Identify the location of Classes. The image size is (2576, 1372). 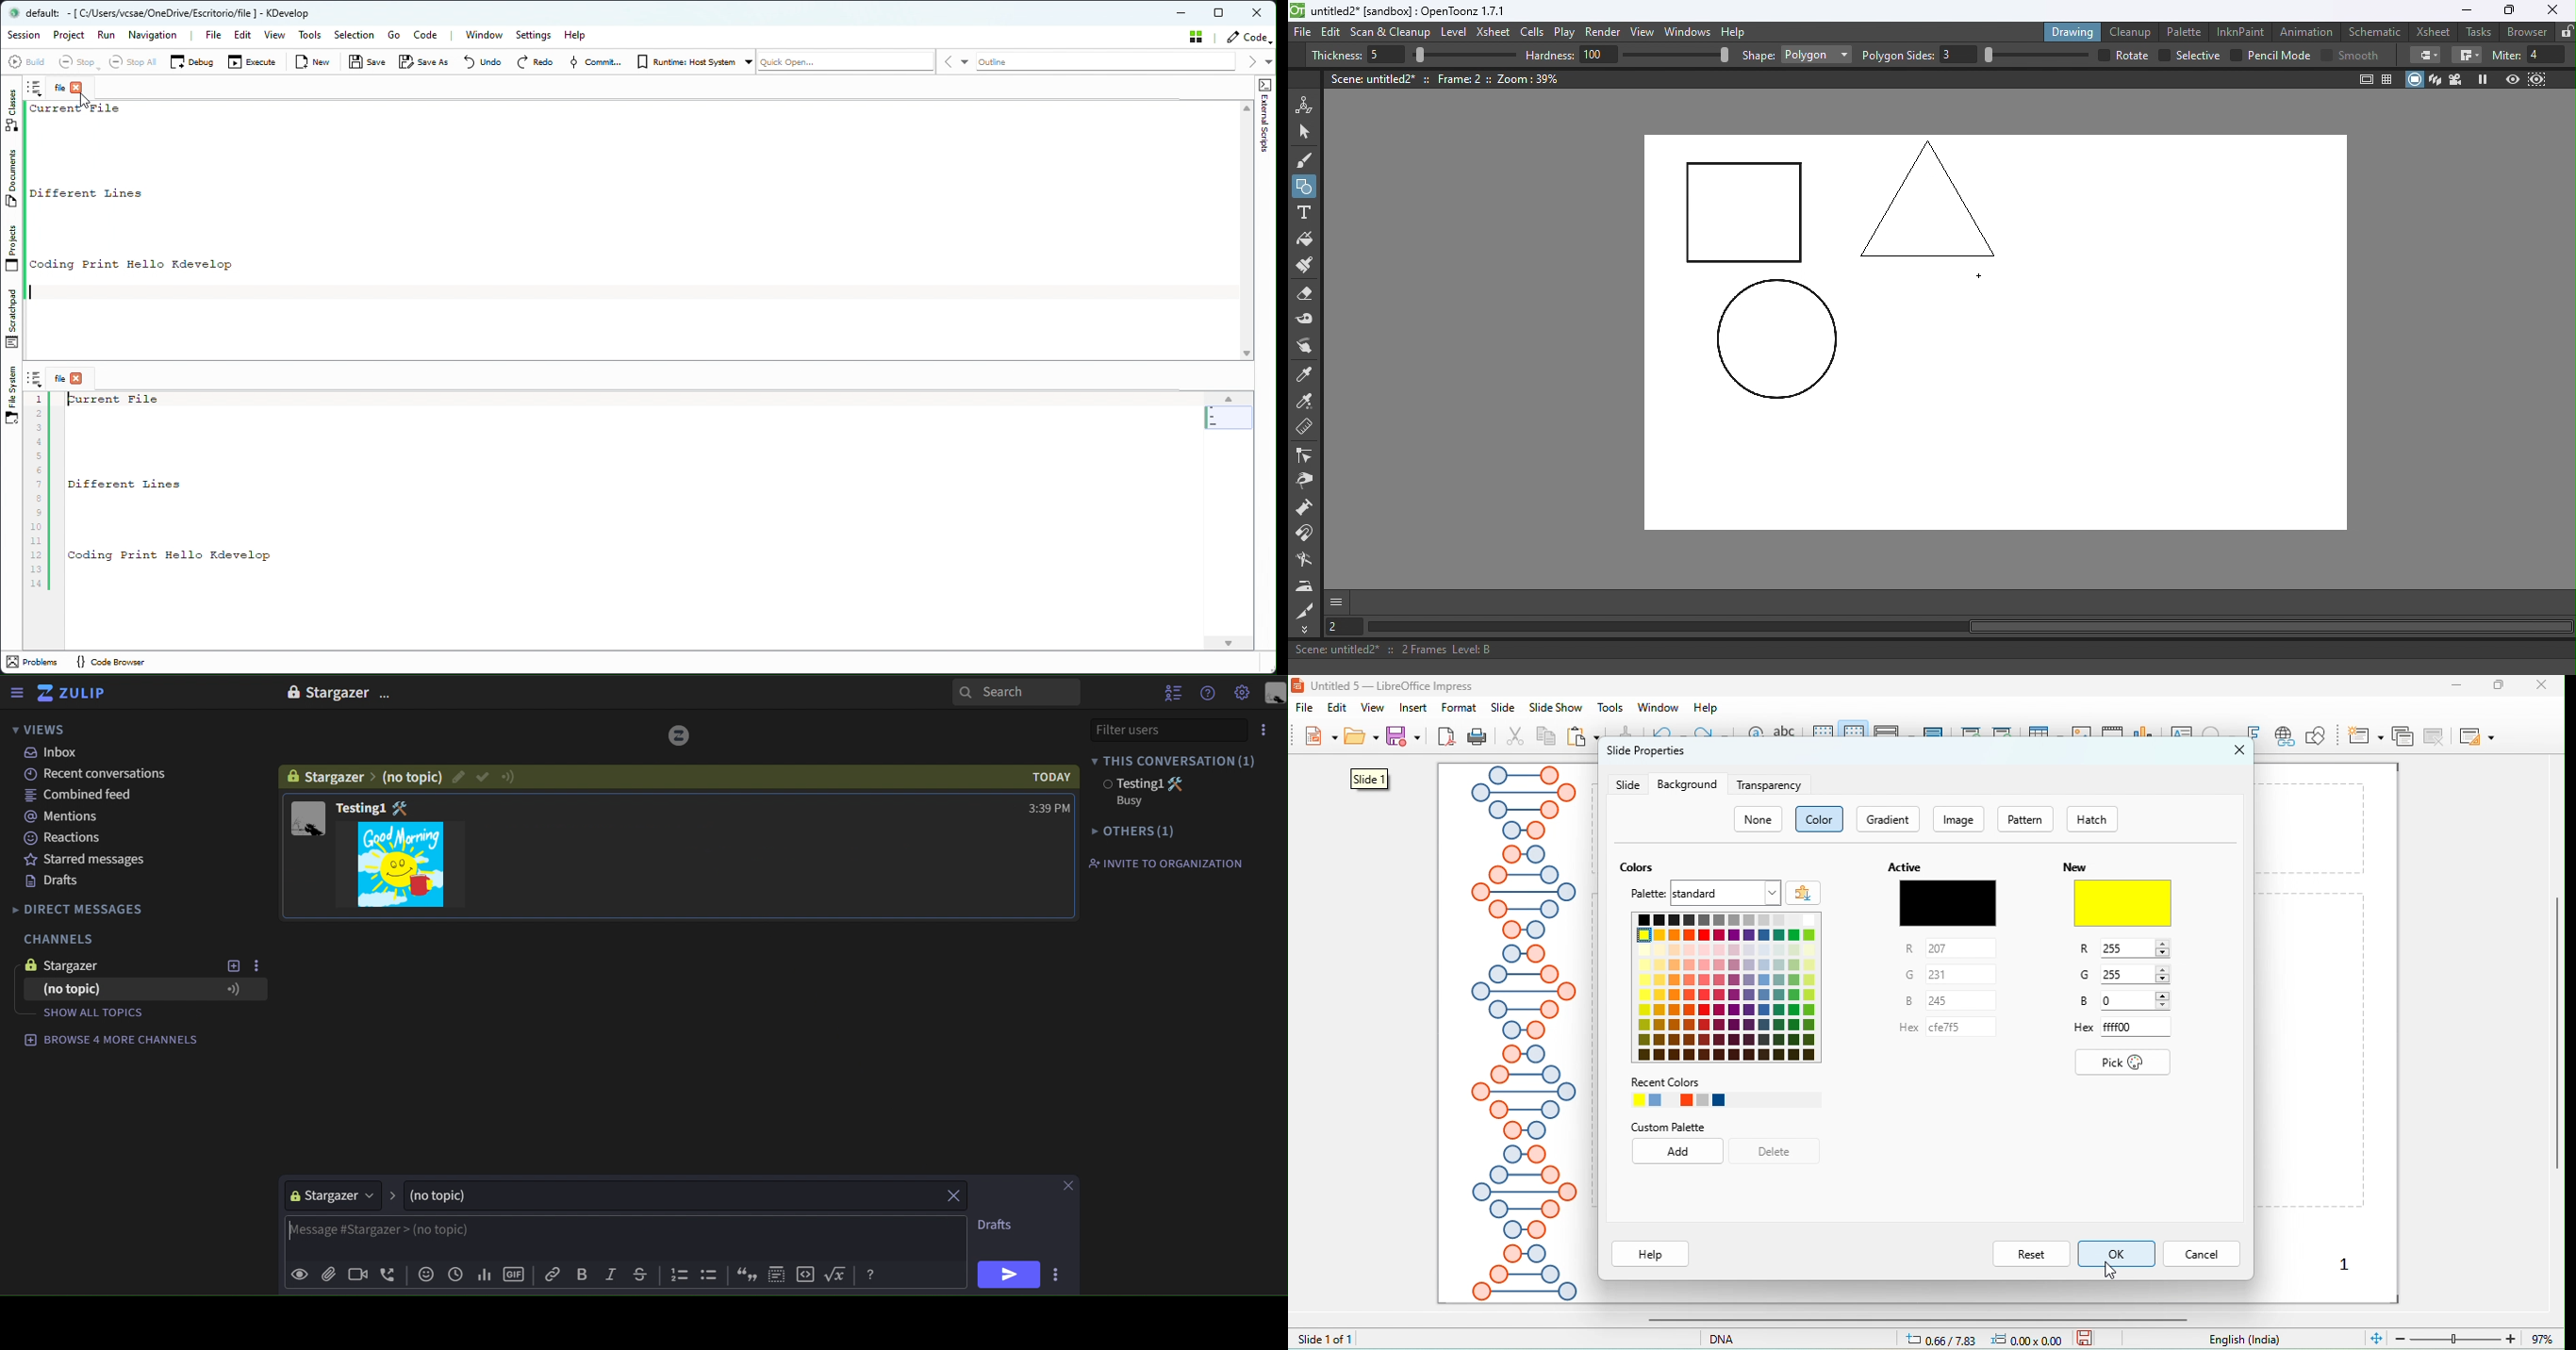
(10, 112).